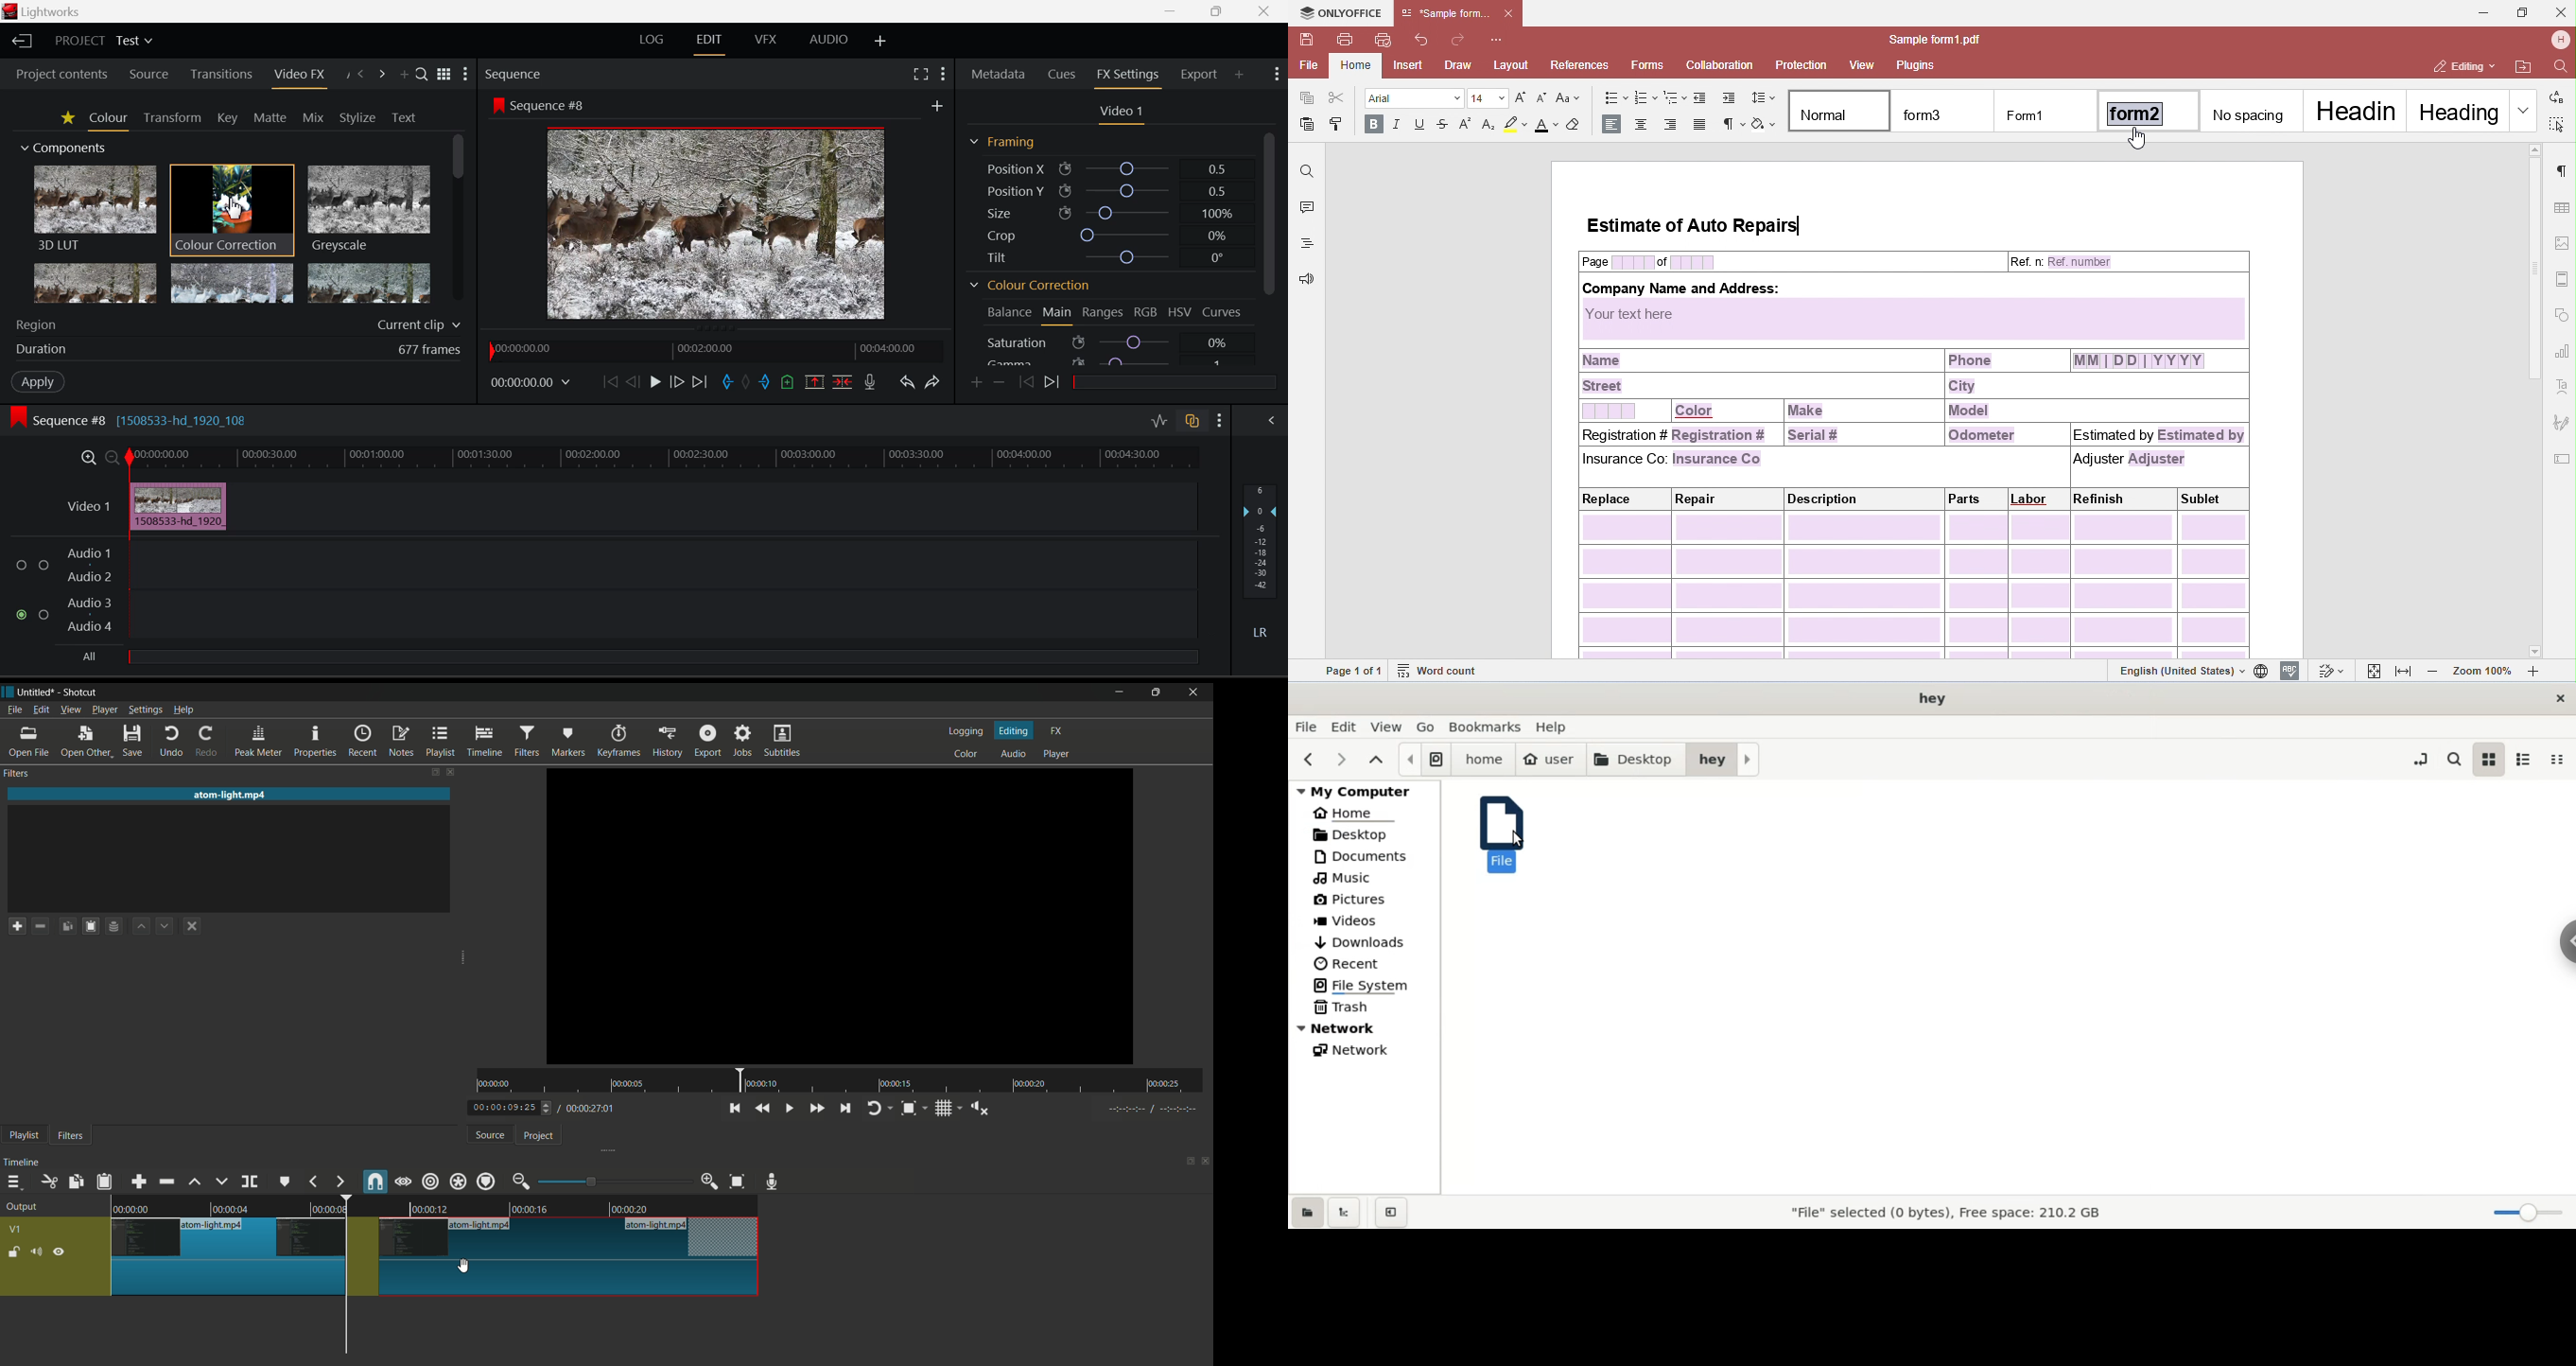 Image resolution: width=2576 pixels, height=1372 pixels. What do you see at coordinates (1030, 285) in the screenshot?
I see `Colour Correction` at bounding box center [1030, 285].